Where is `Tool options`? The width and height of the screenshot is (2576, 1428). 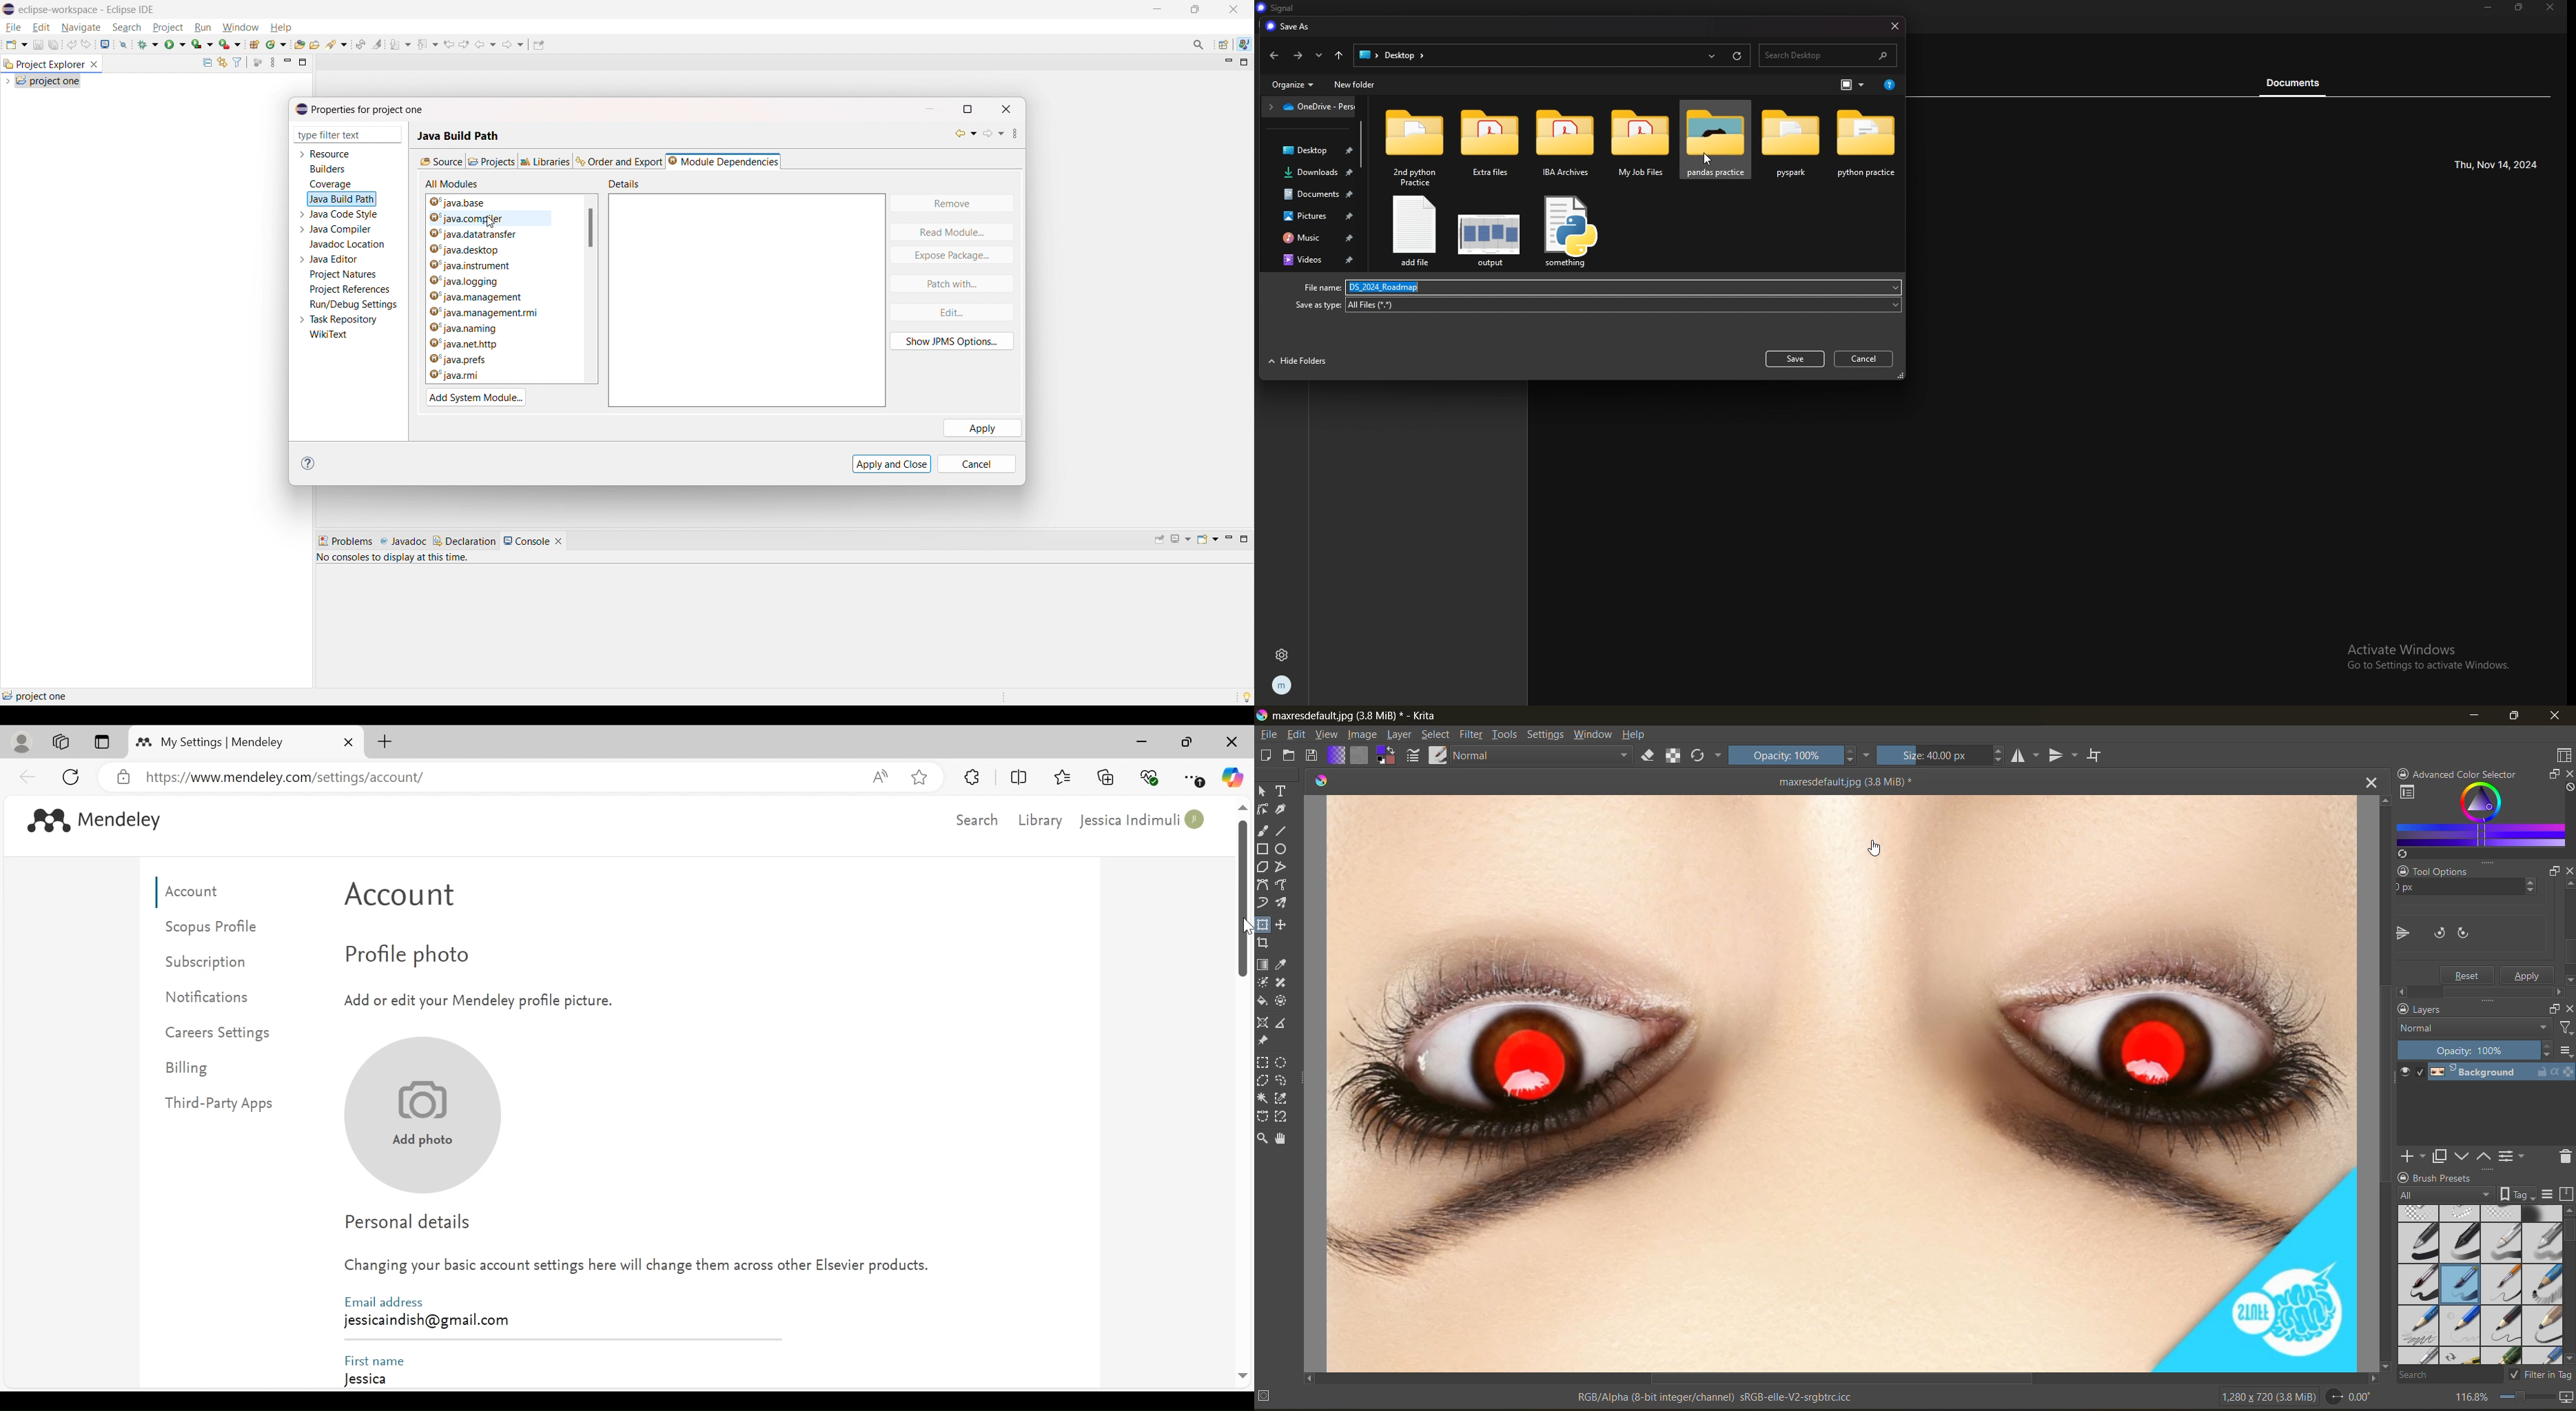 Tool options is located at coordinates (2453, 870).